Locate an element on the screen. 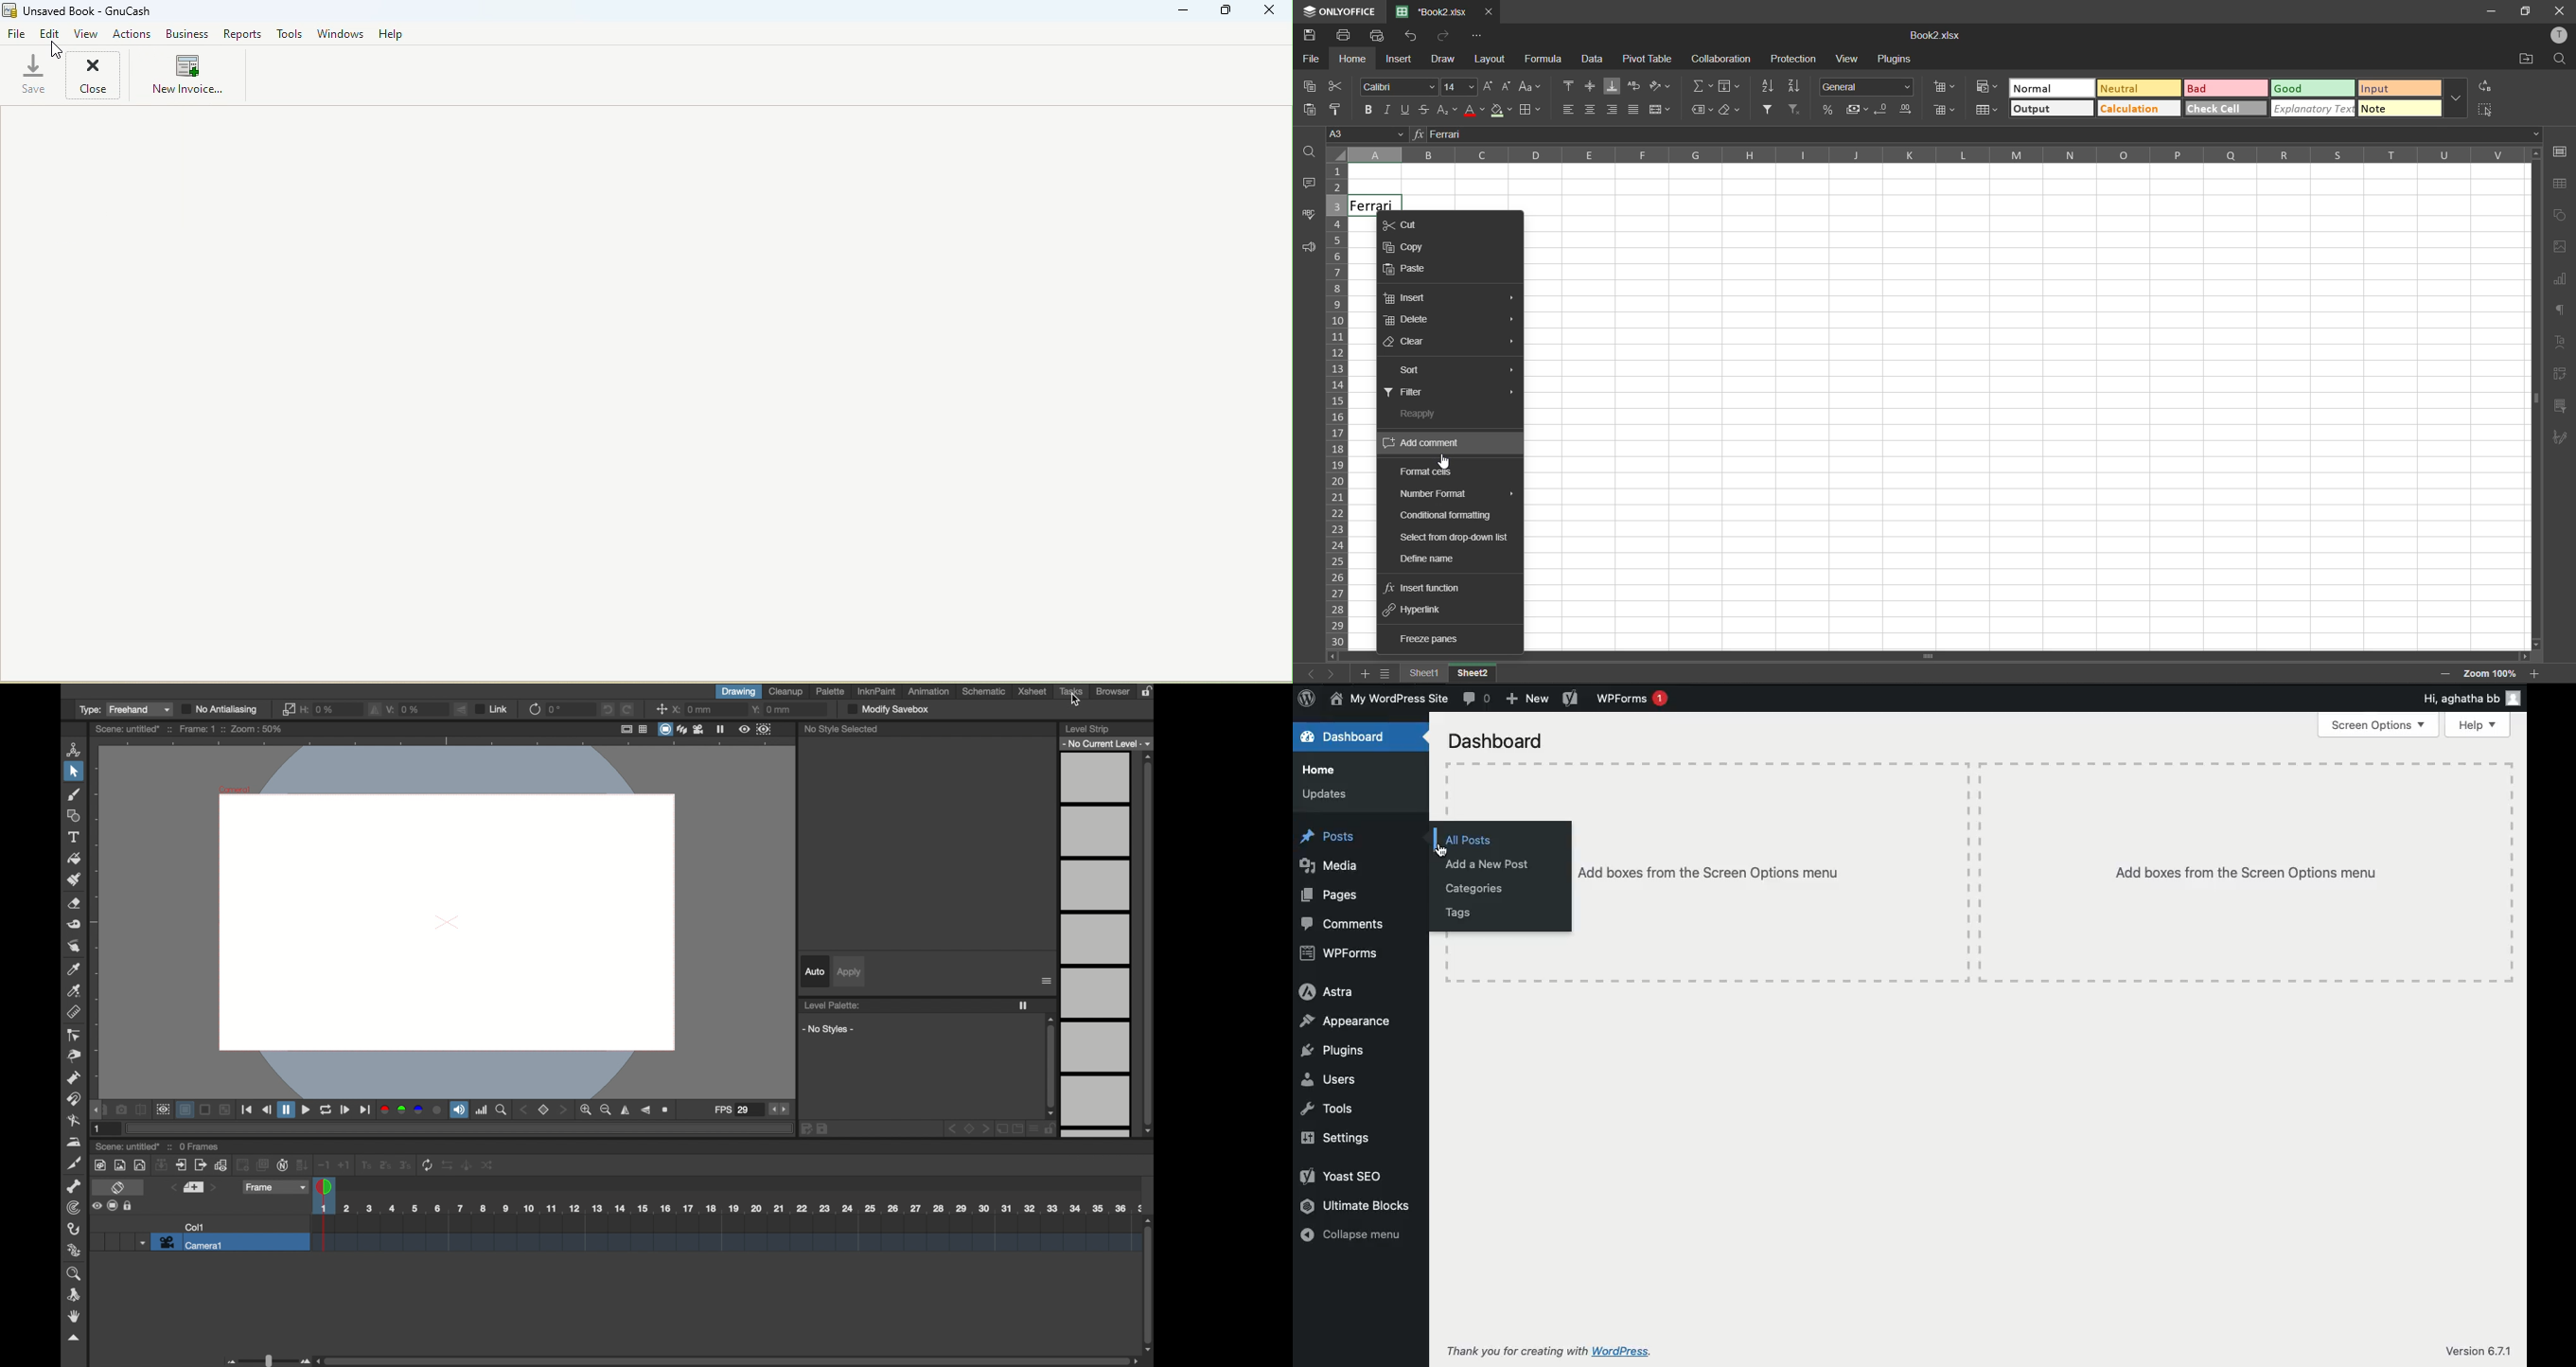 The height and width of the screenshot is (1372, 2576). zoom is located at coordinates (667, 1110).